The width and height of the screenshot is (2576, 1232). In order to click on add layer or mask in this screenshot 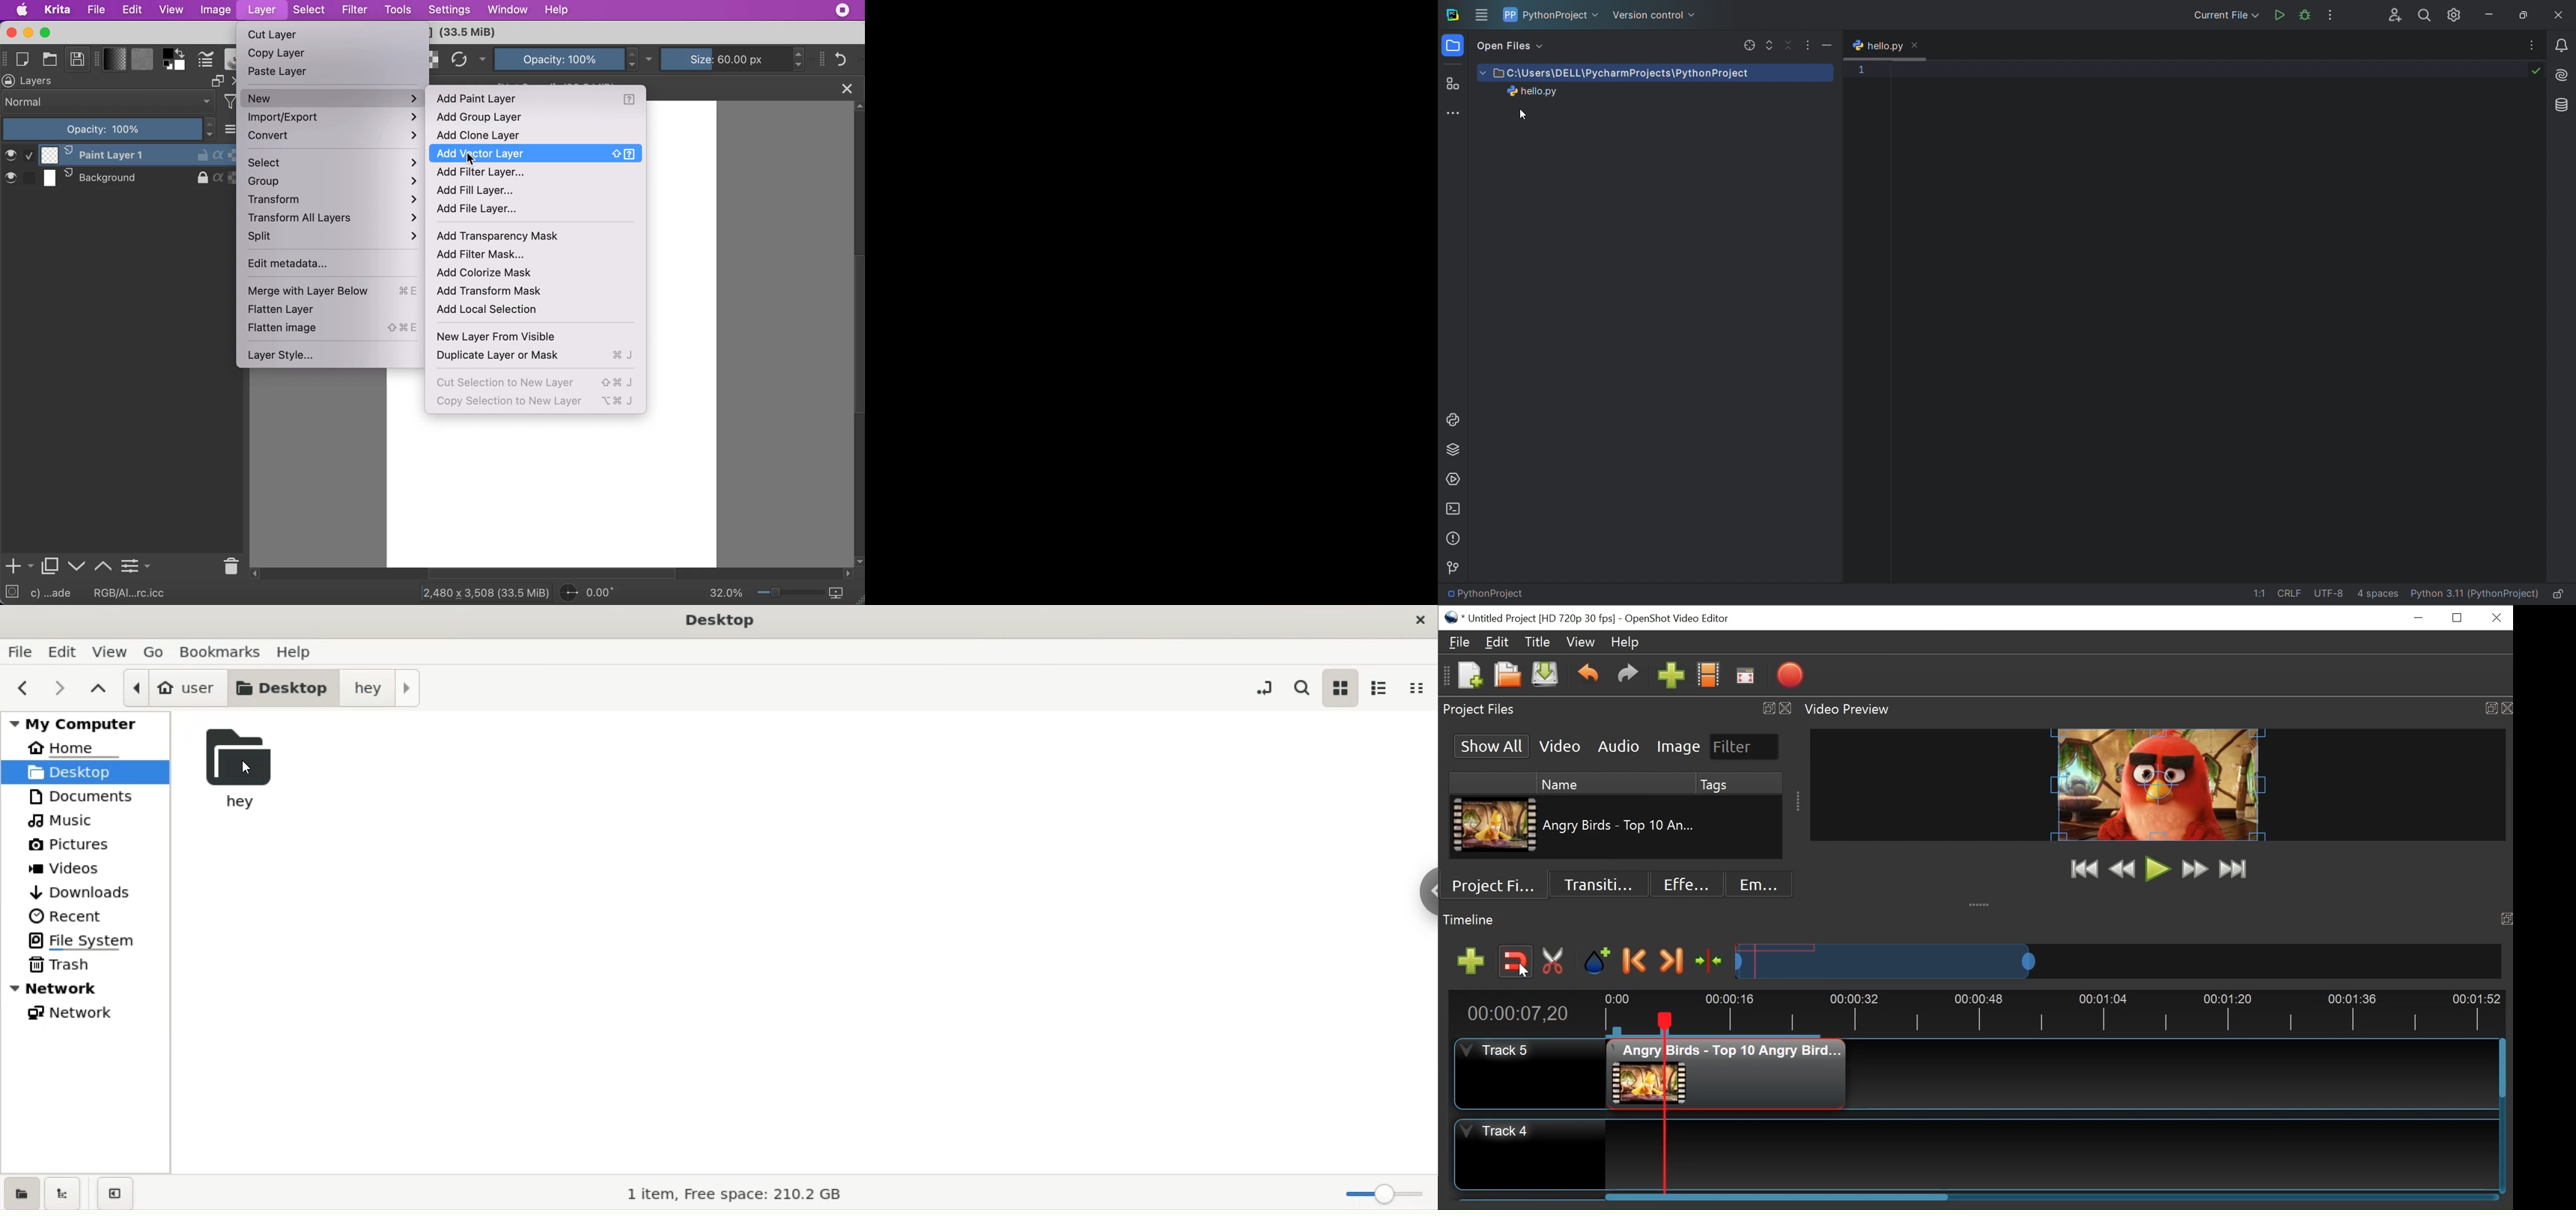, I will do `click(18, 567)`.